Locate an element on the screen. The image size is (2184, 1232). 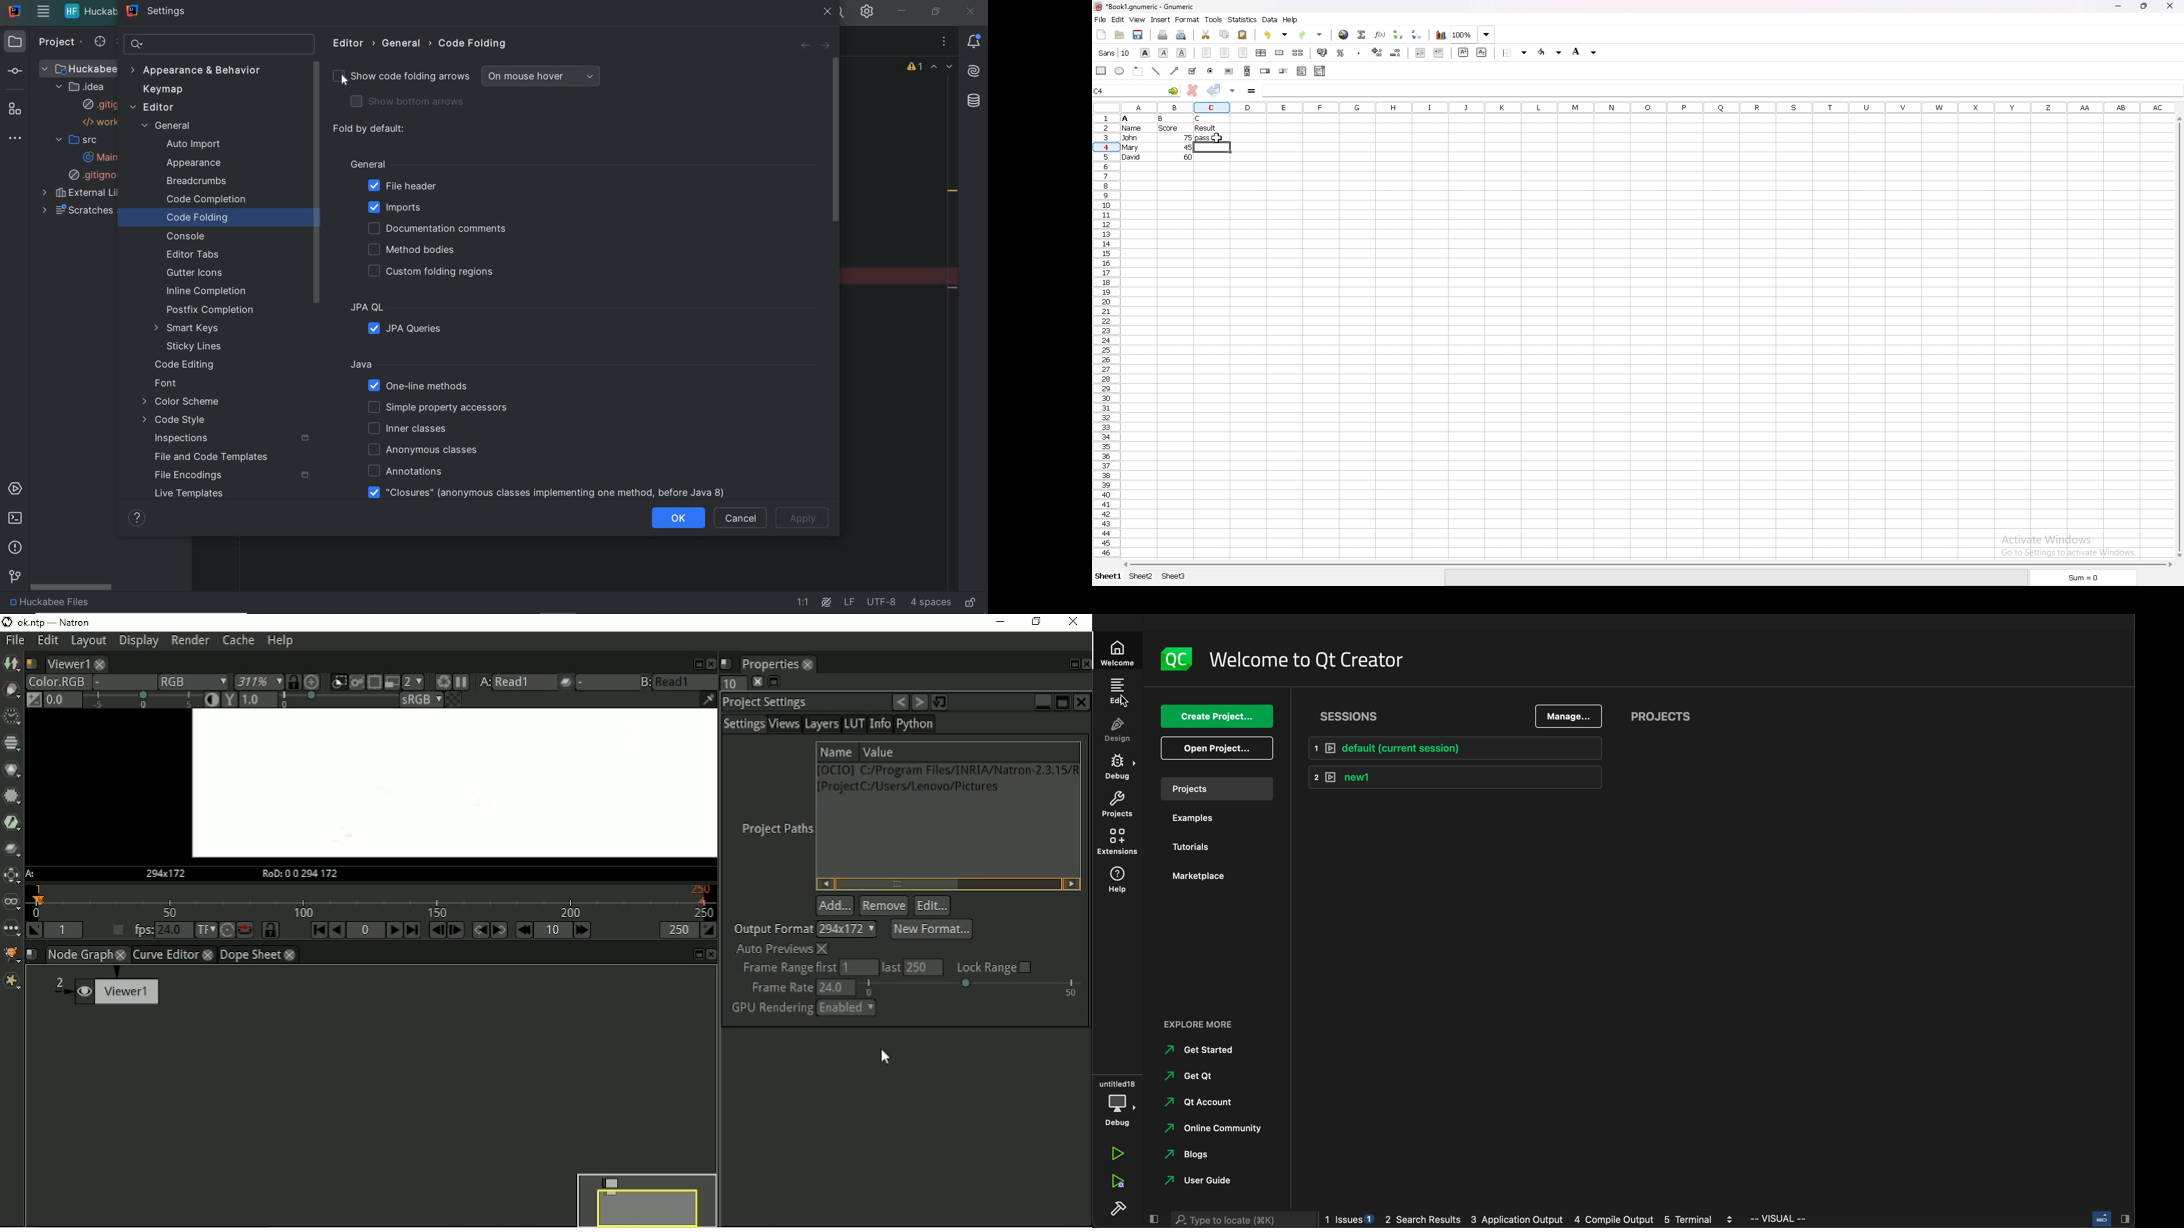
column is located at coordinates (1628, 107).